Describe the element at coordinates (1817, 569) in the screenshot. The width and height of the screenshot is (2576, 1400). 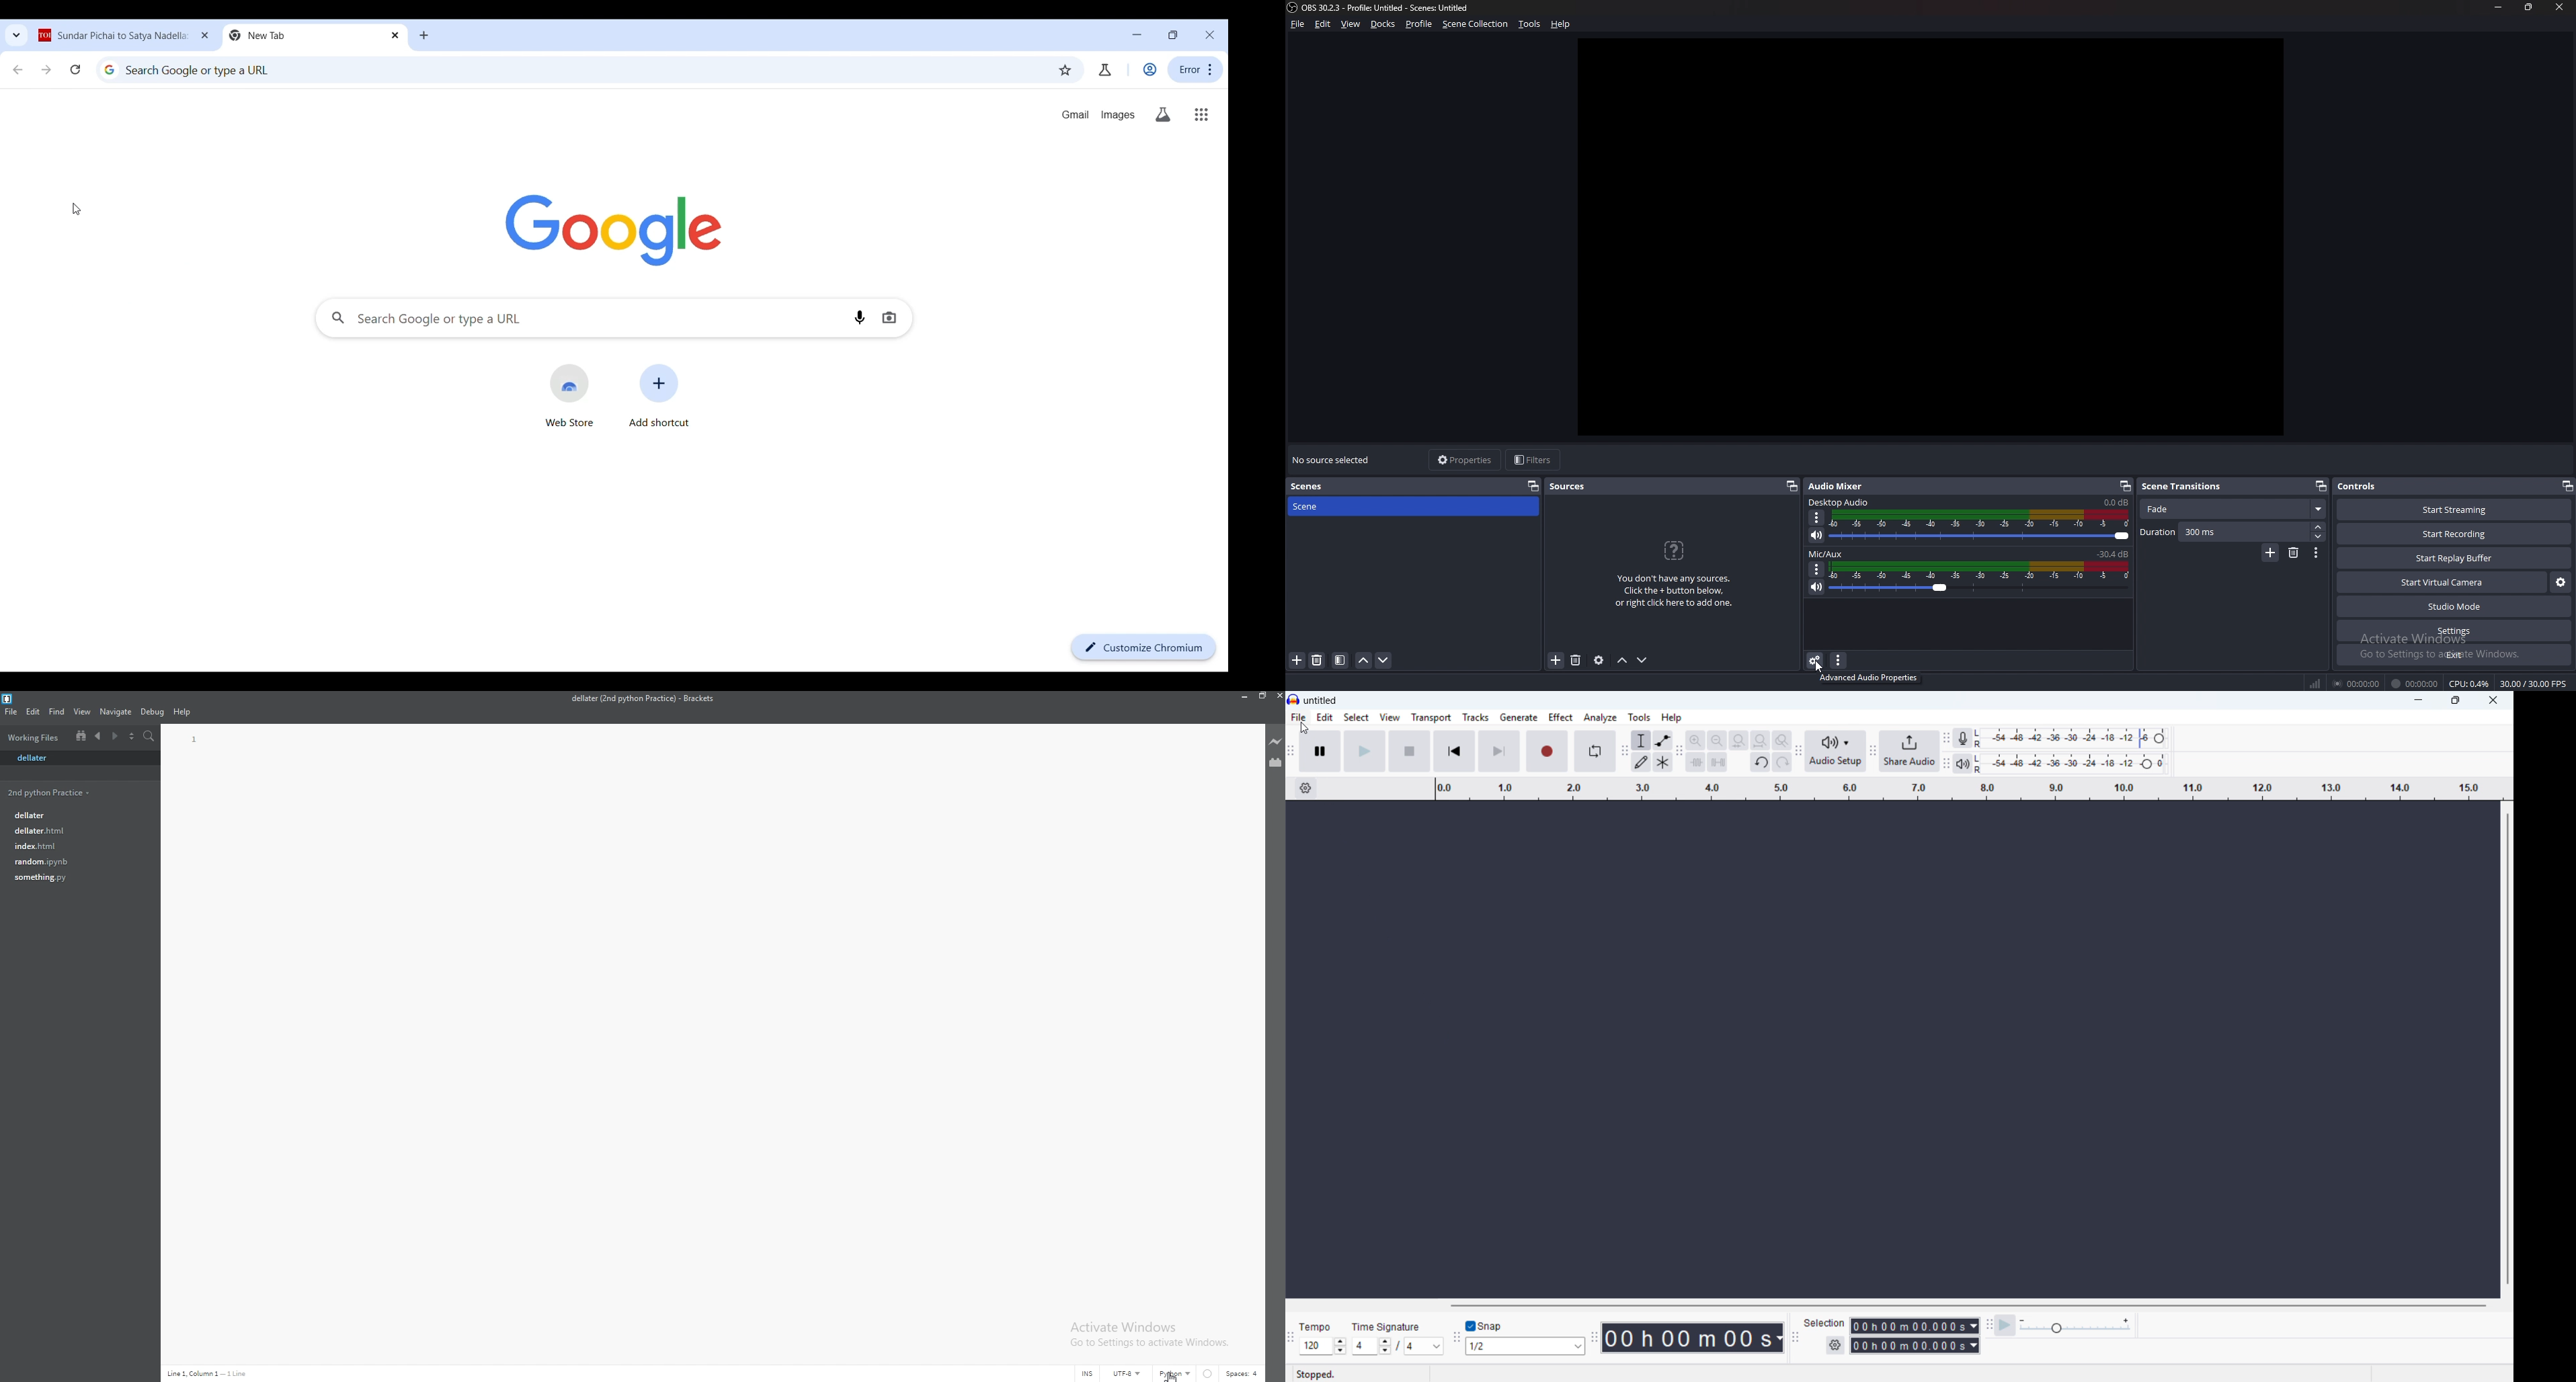
I see `options` at that location.